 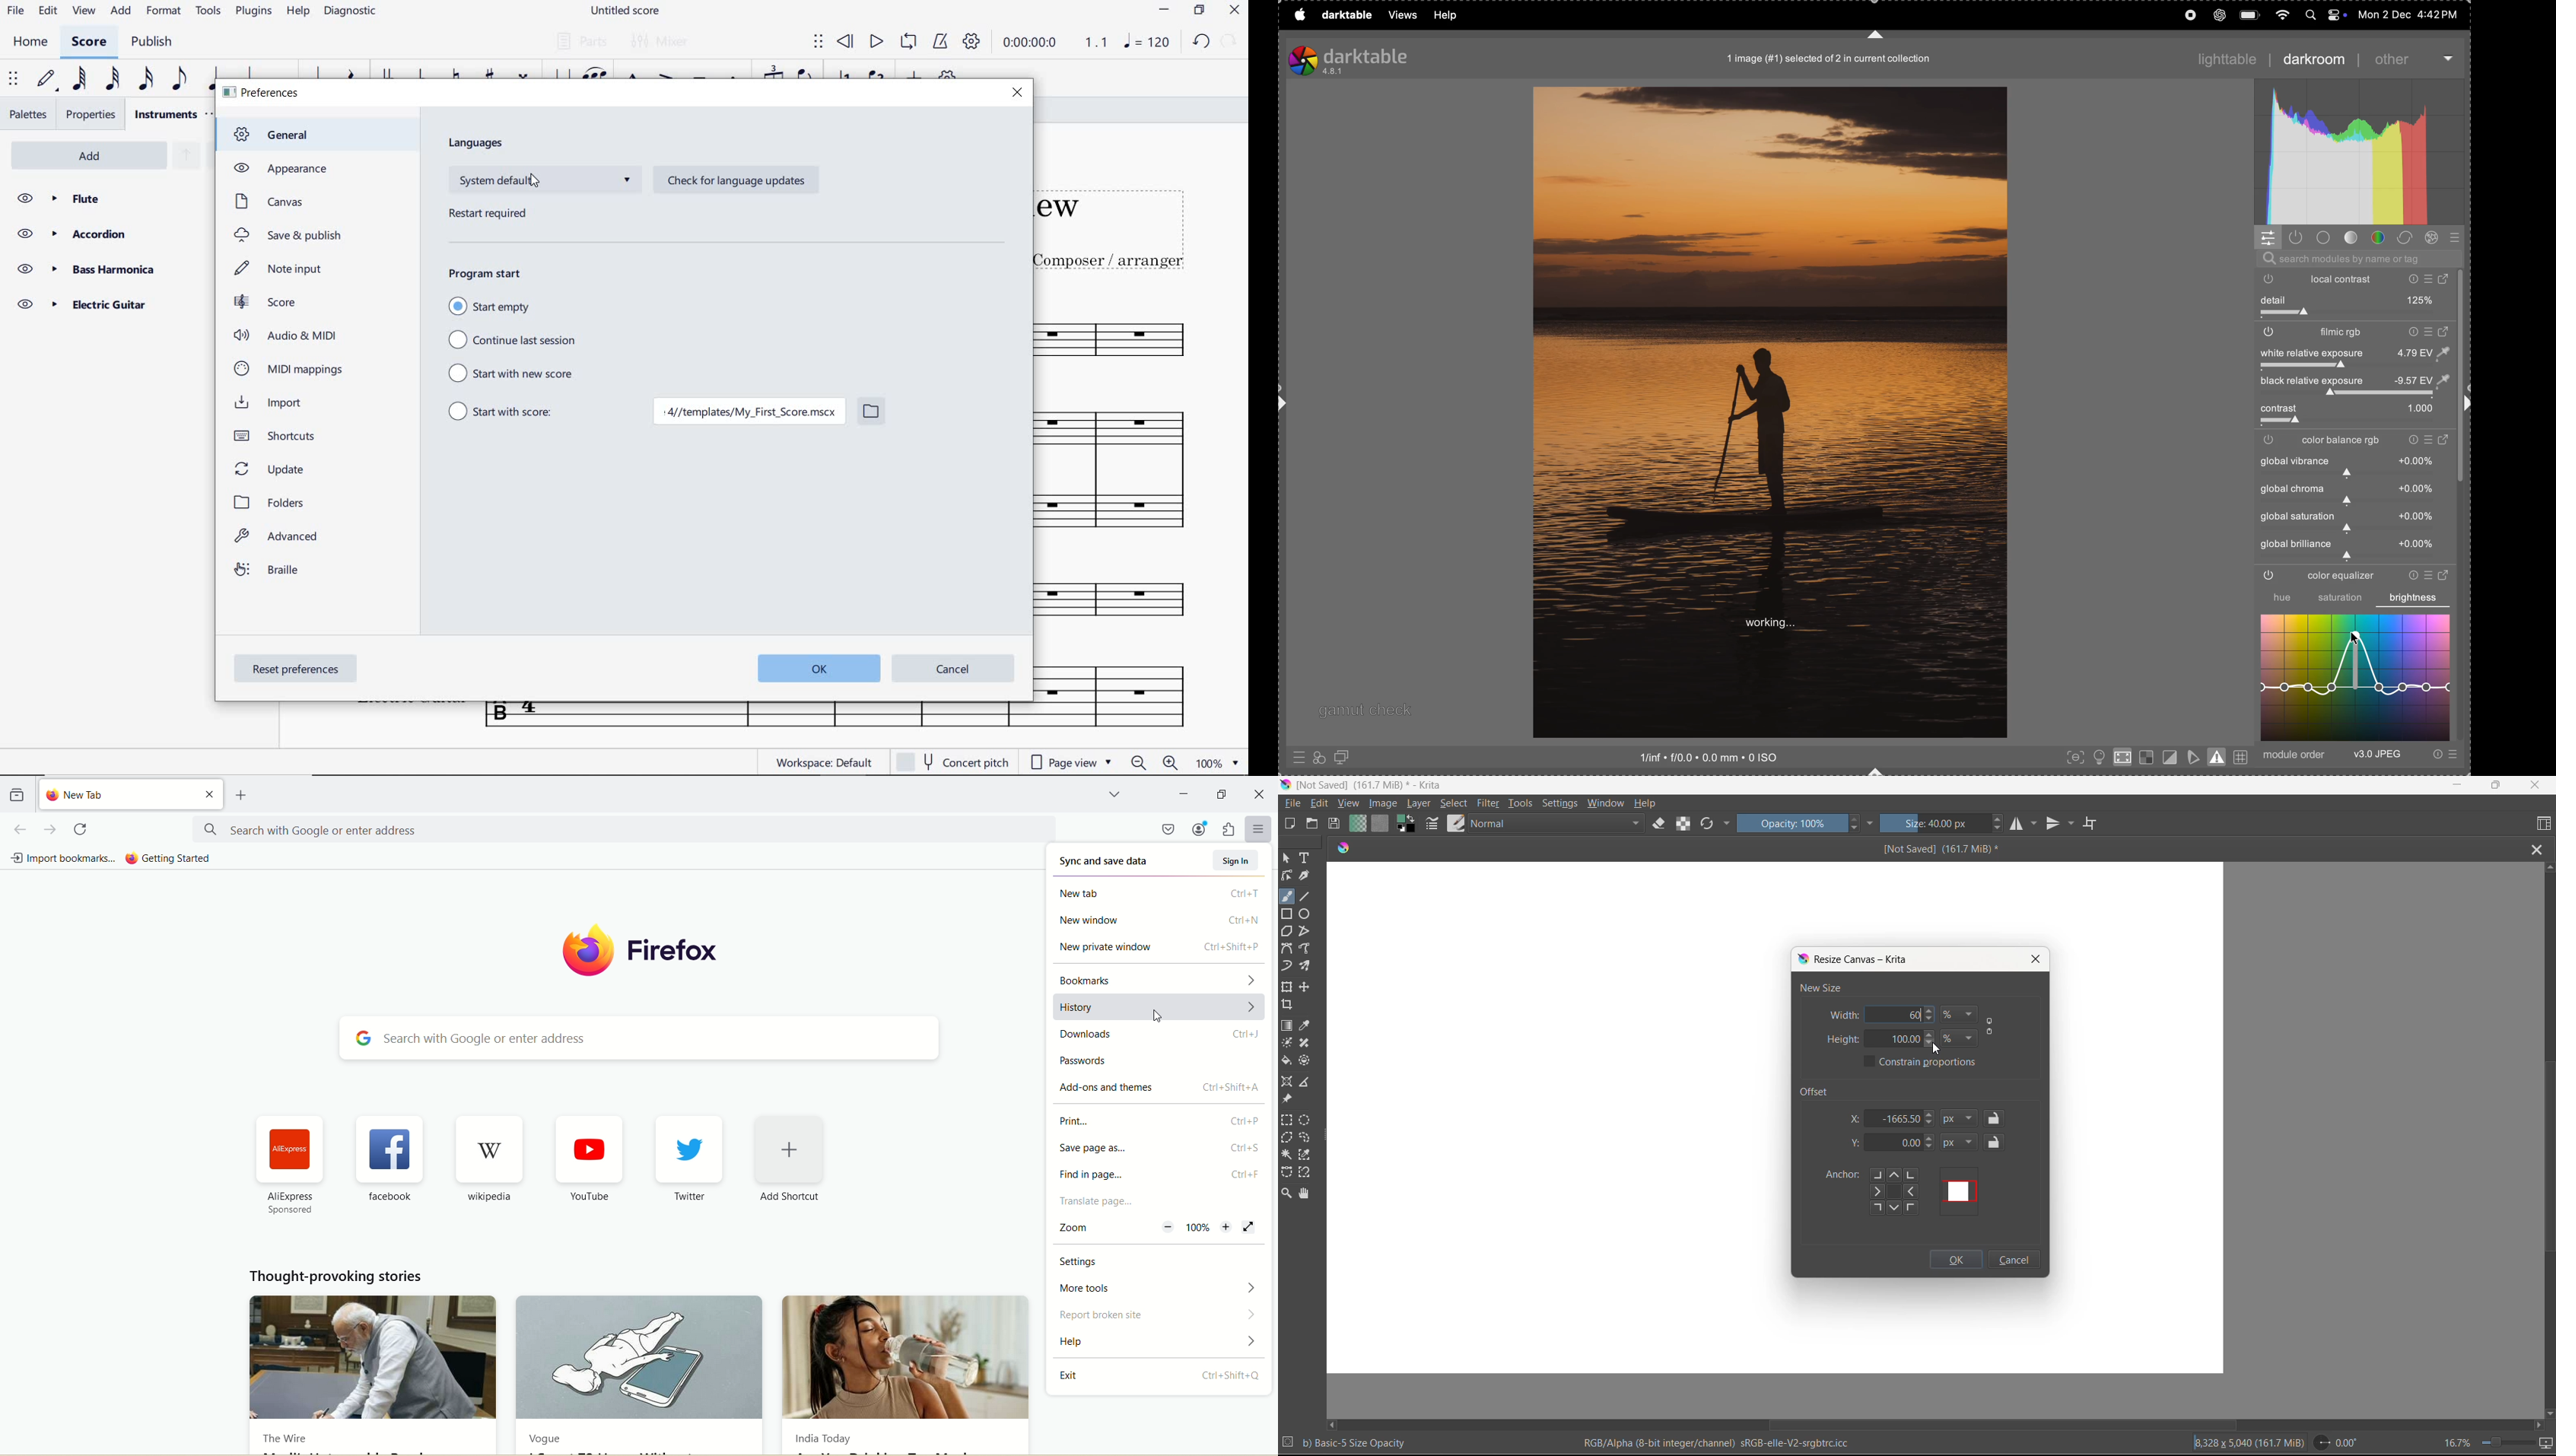 What do you see at coordinates (488, 1197) in the screenshot?
I see `wikipedia` at bounding box center [488, 1197].